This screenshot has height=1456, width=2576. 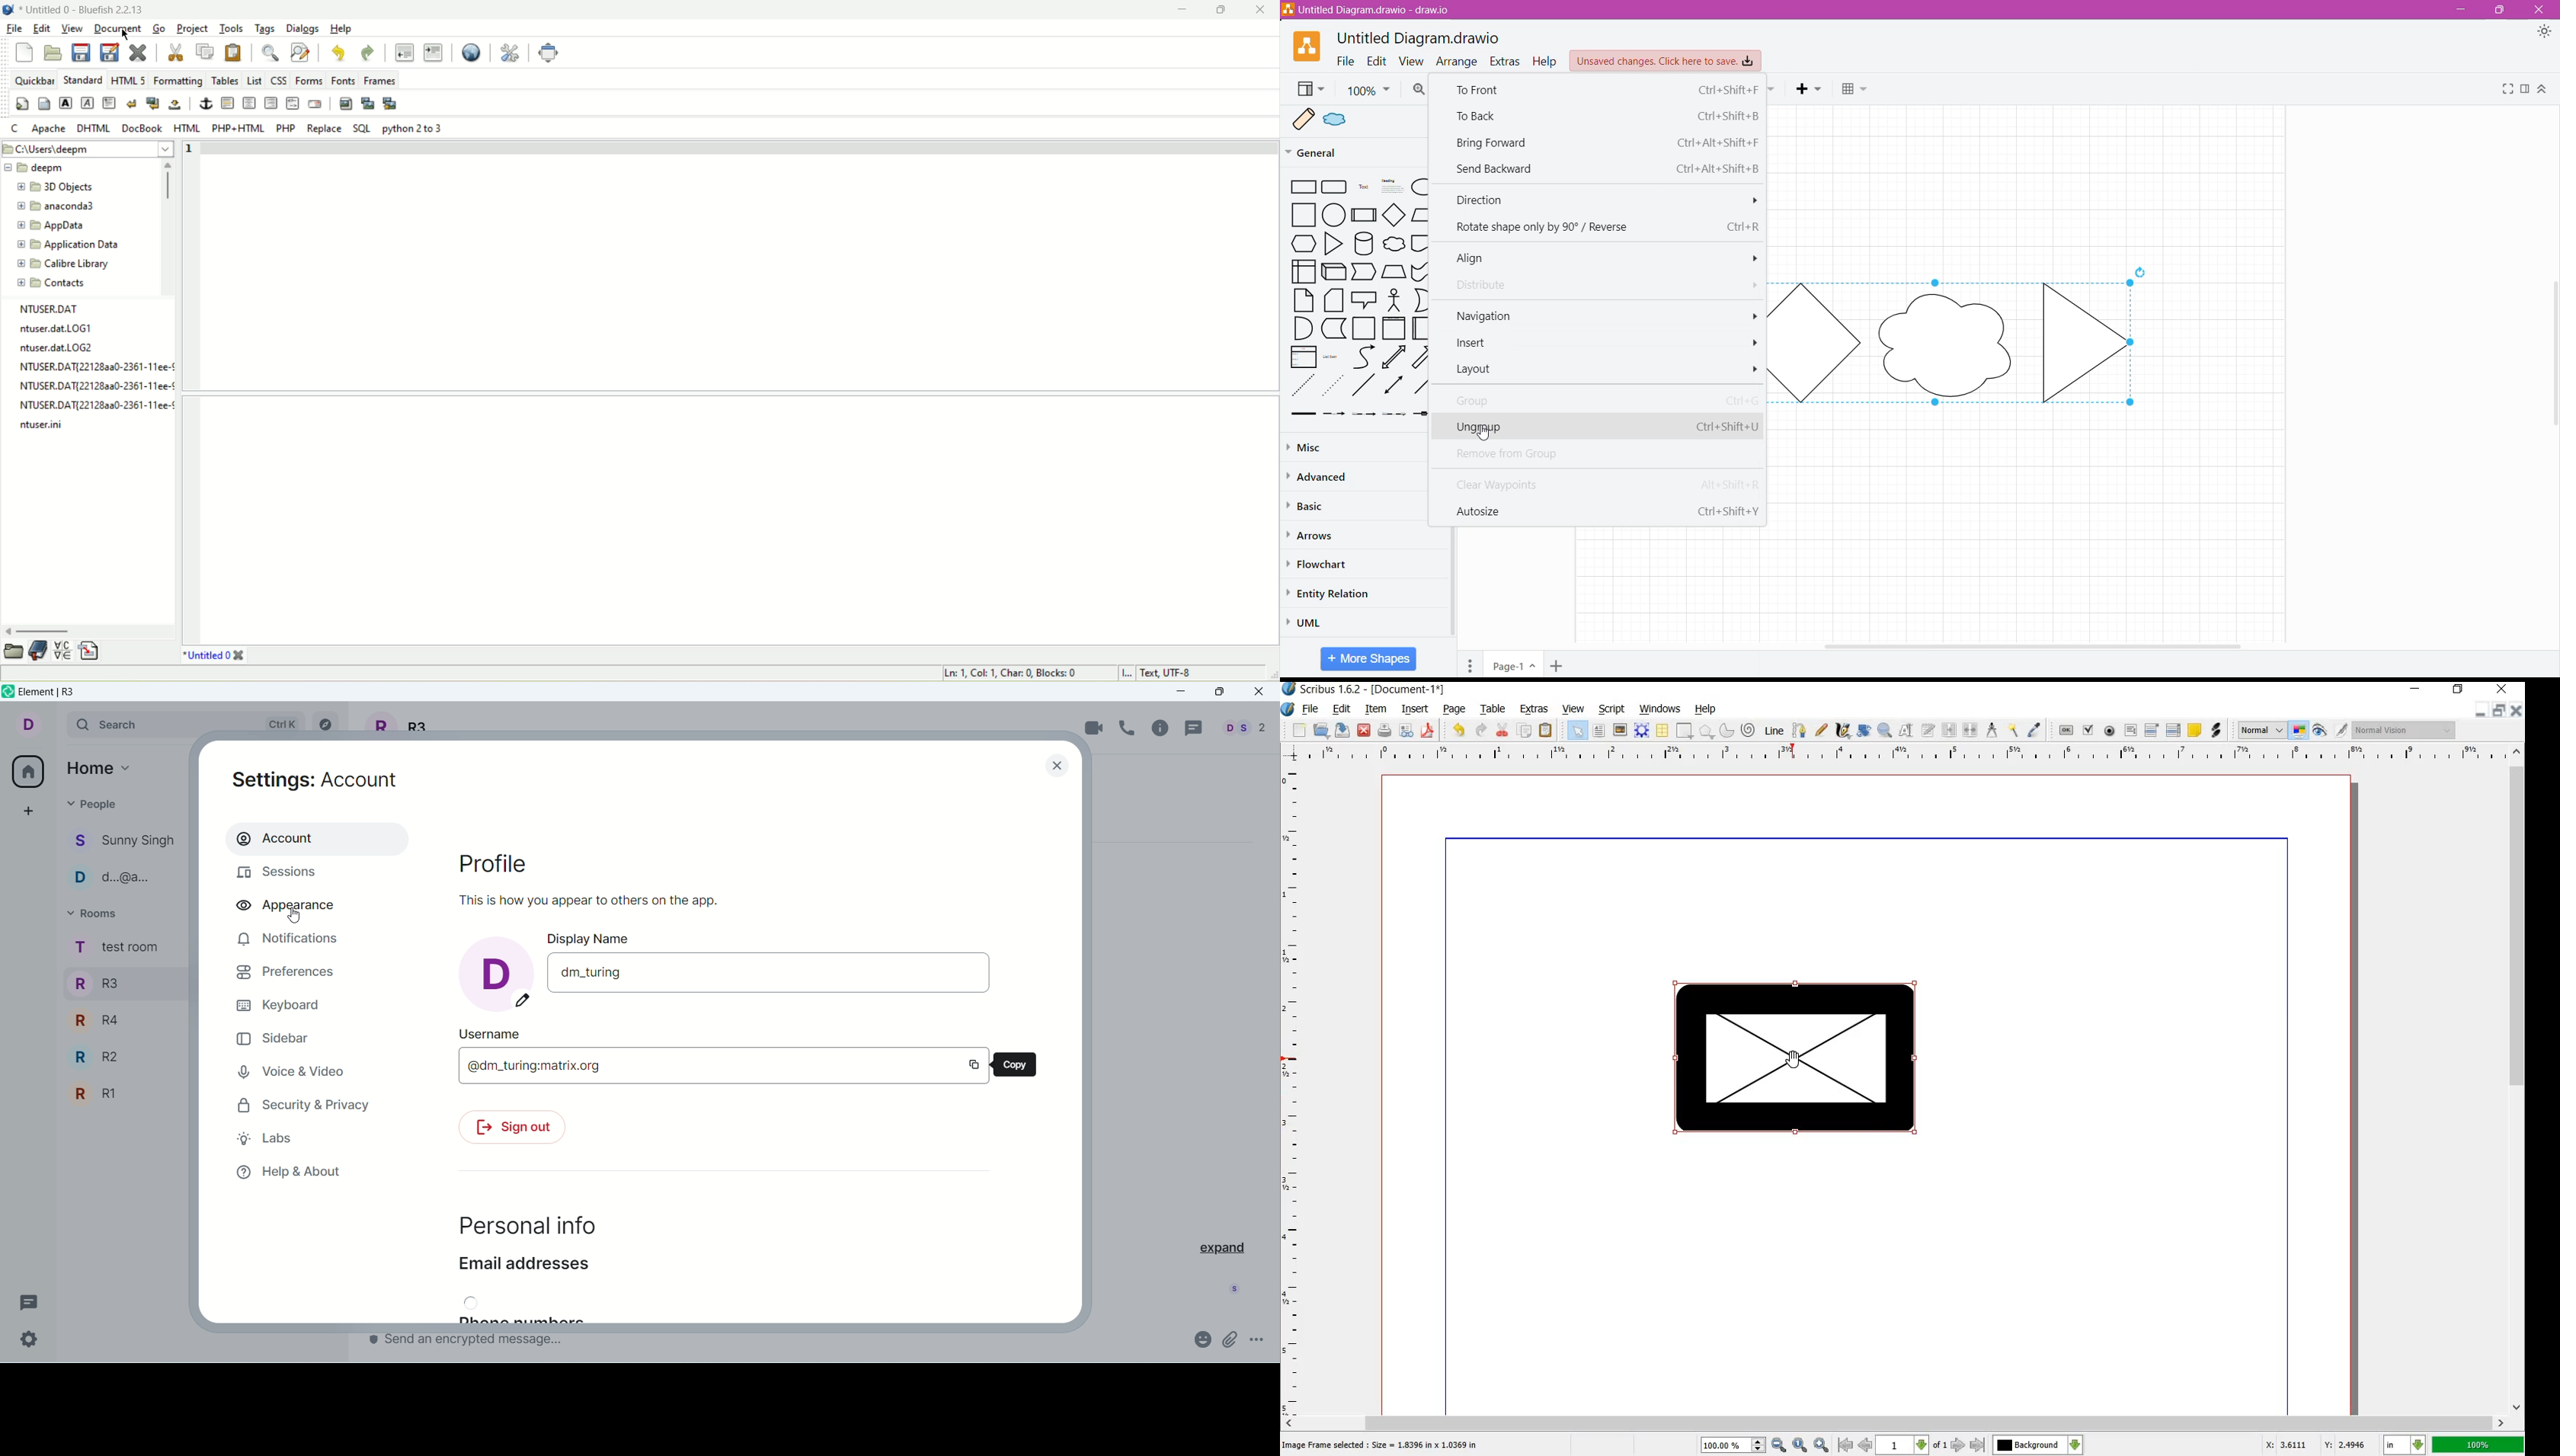 I want to click on -[Document-1*], so click(x=1416, y=689).